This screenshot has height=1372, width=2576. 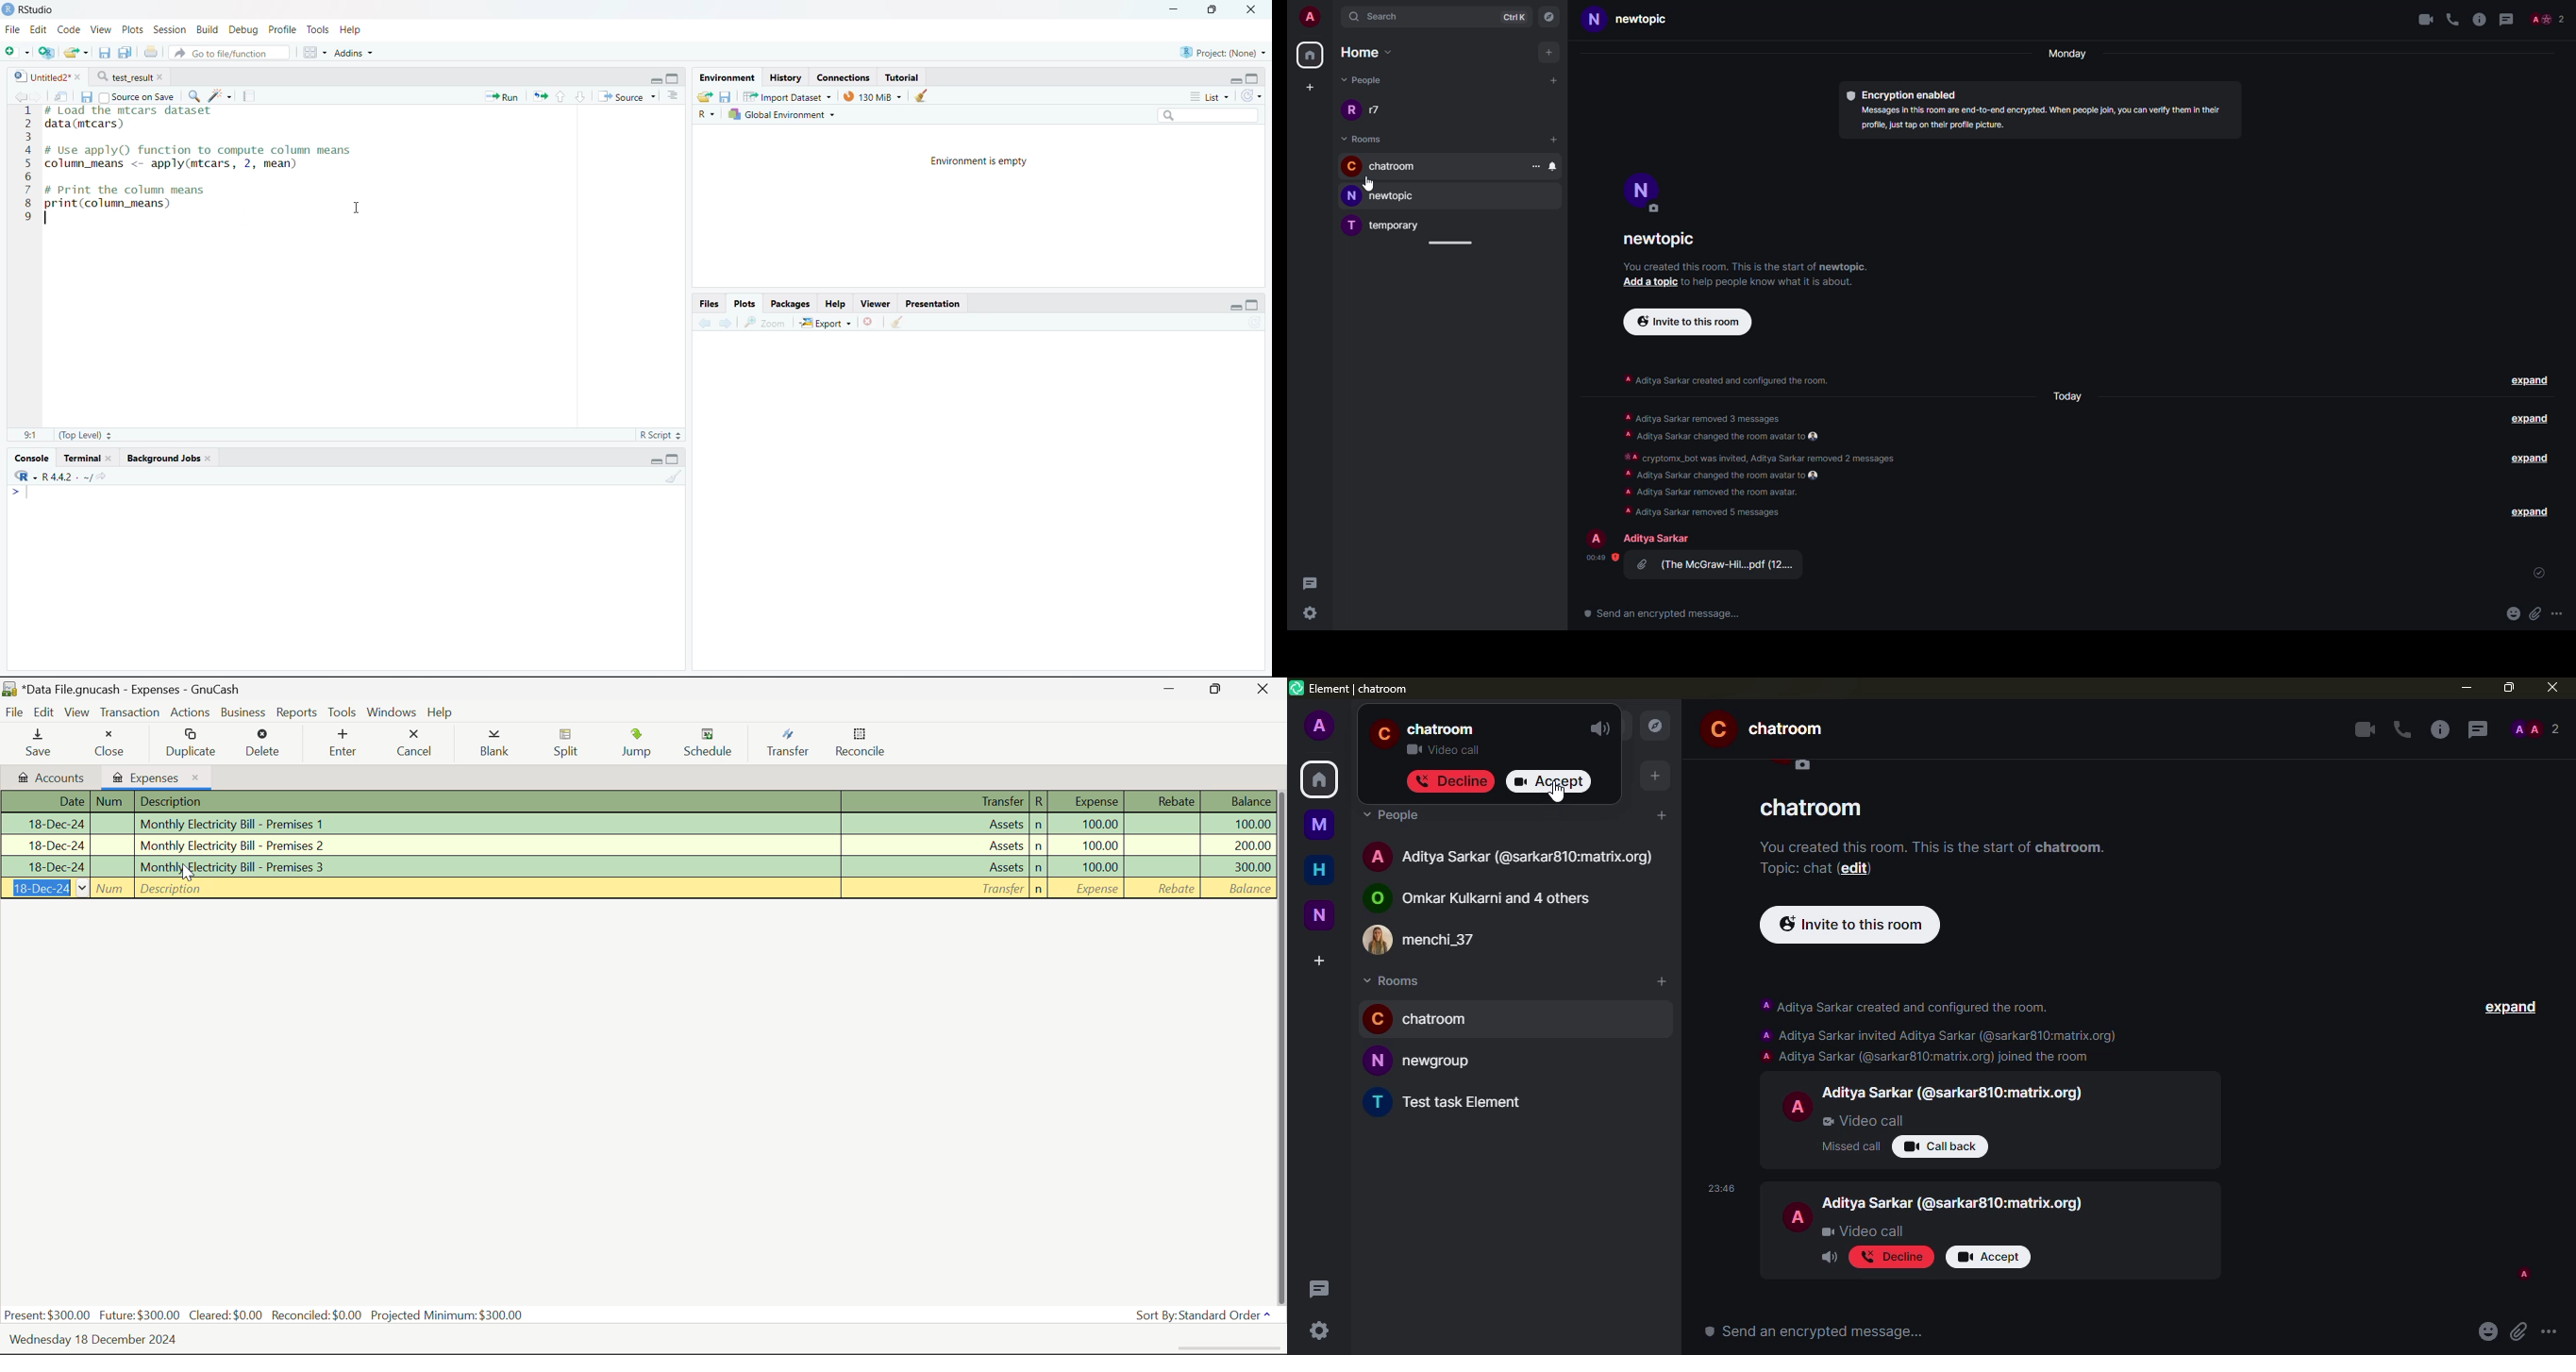 What do you see at coordinates (207, 29) in the screenshot?
I see `Build` at bounding box center [207, 29].